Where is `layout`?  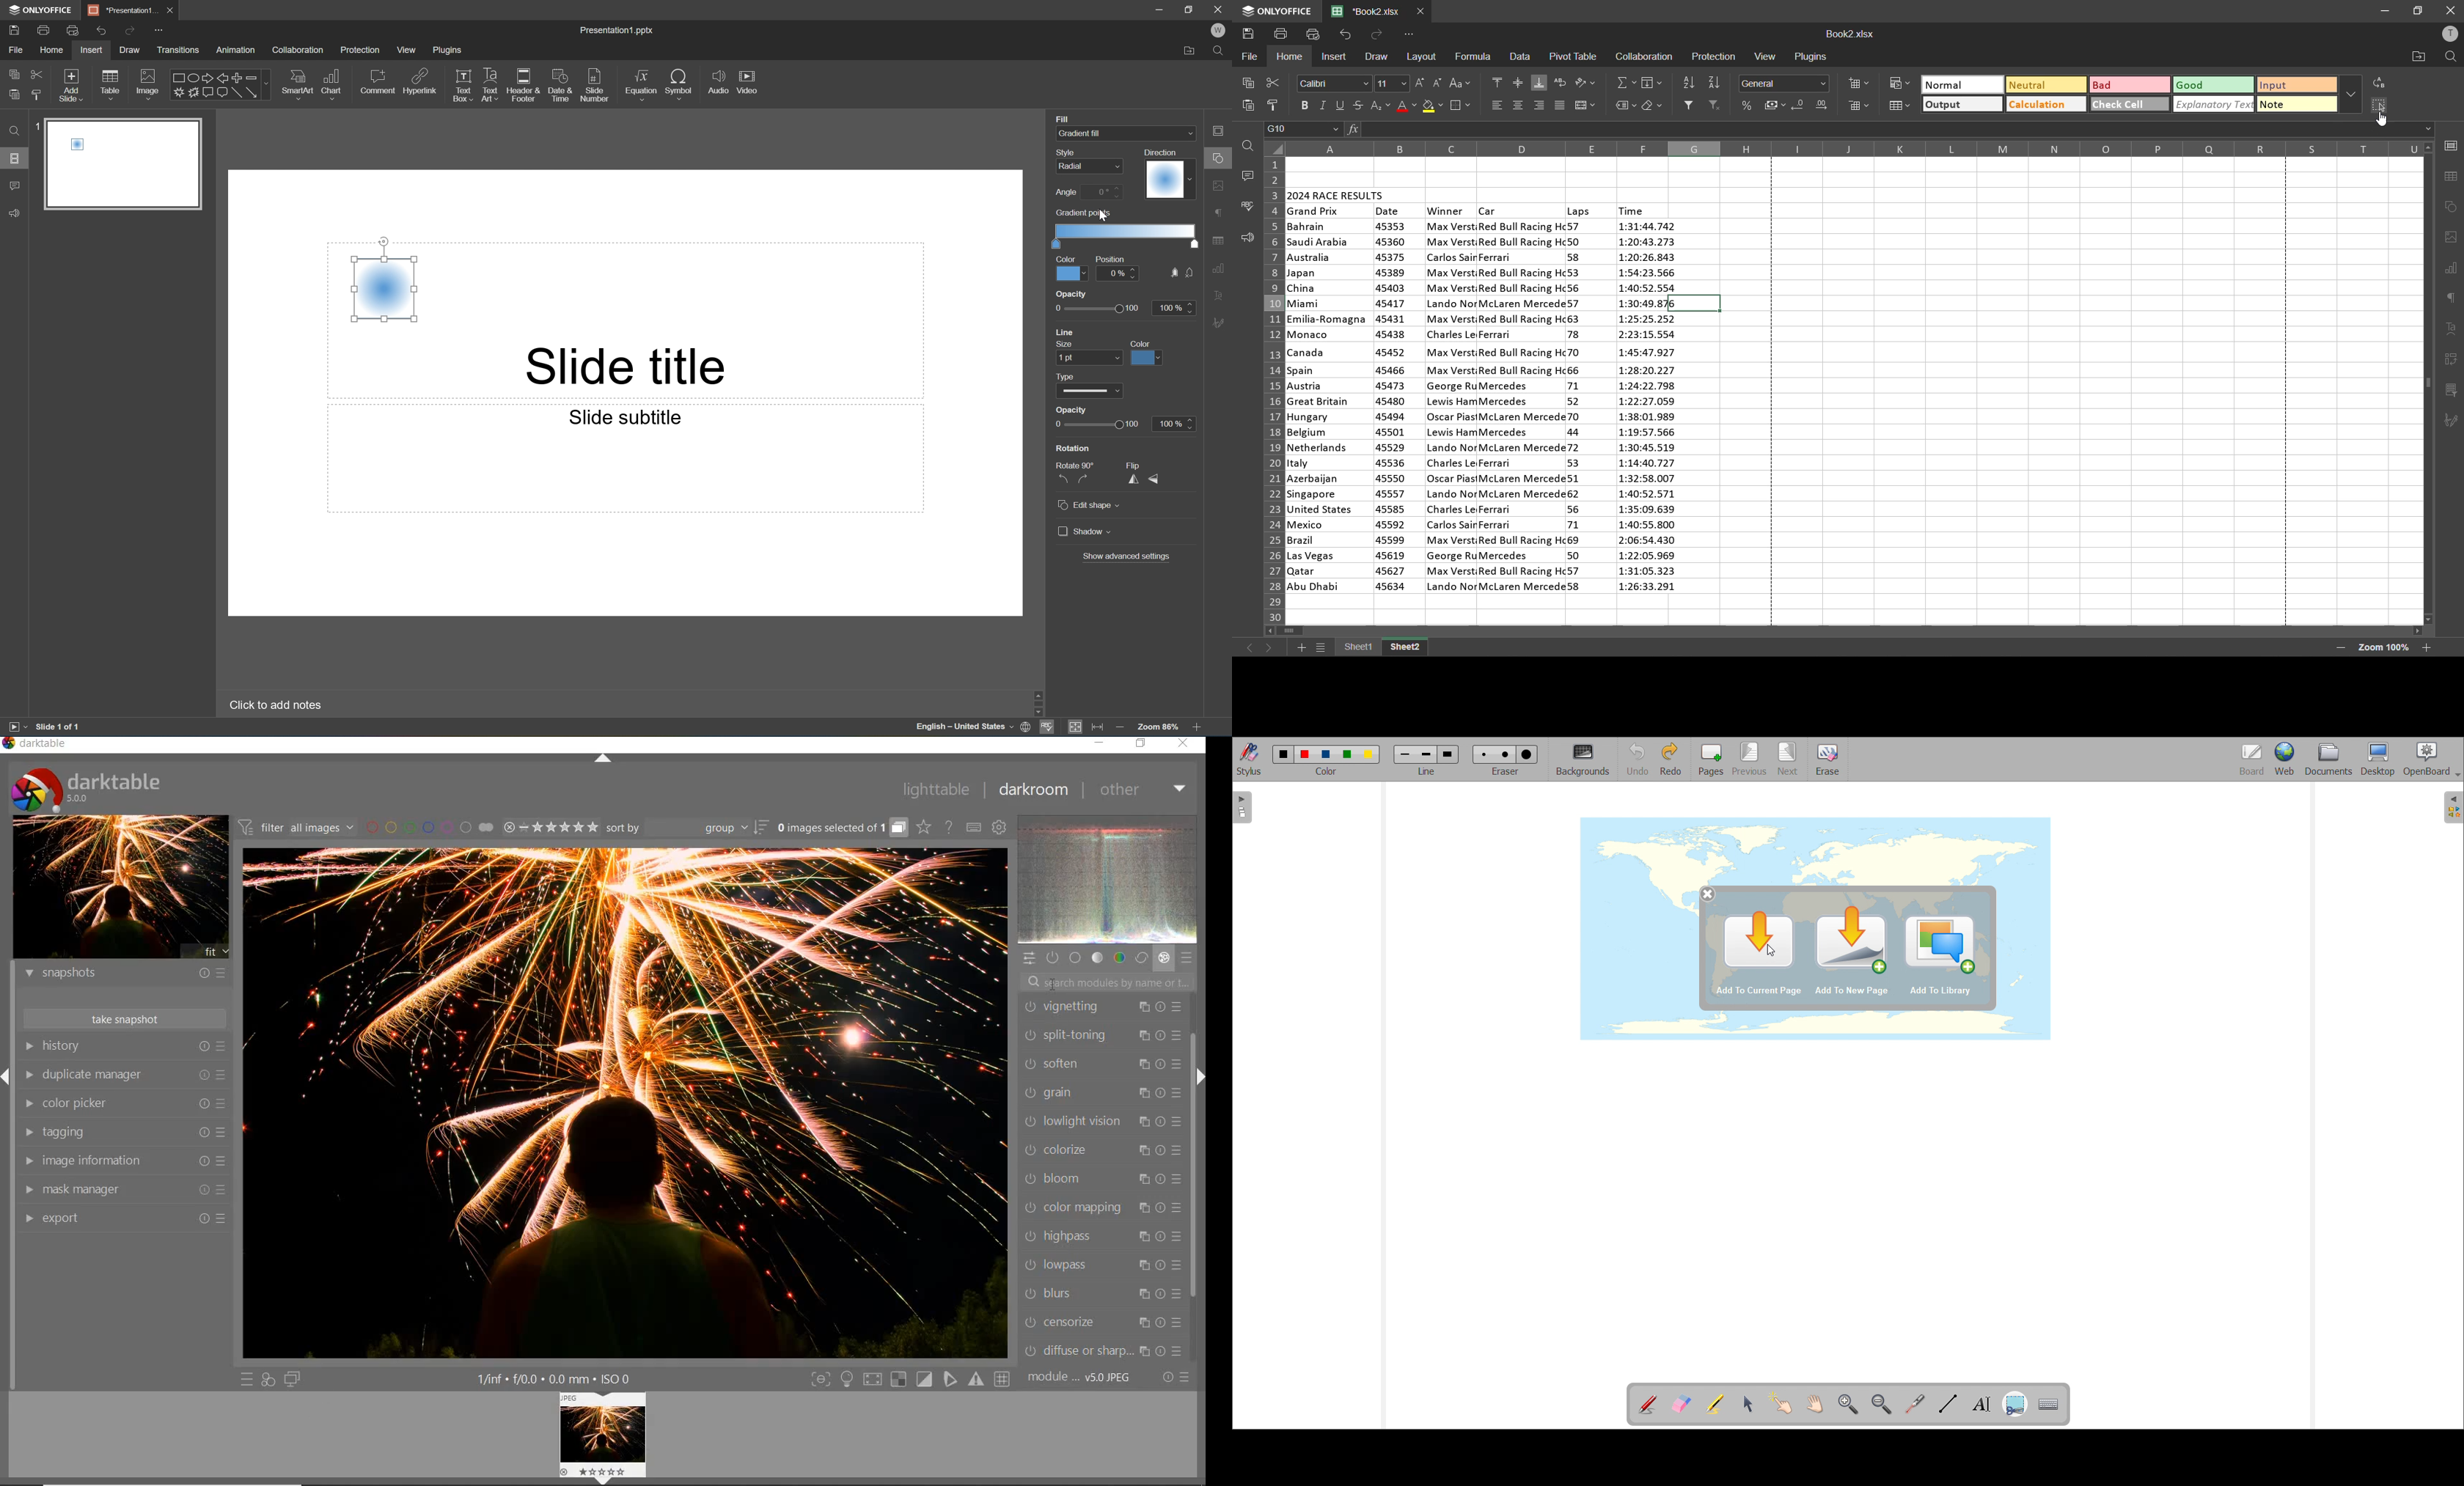
layout is located at coordinates (1422, 58).